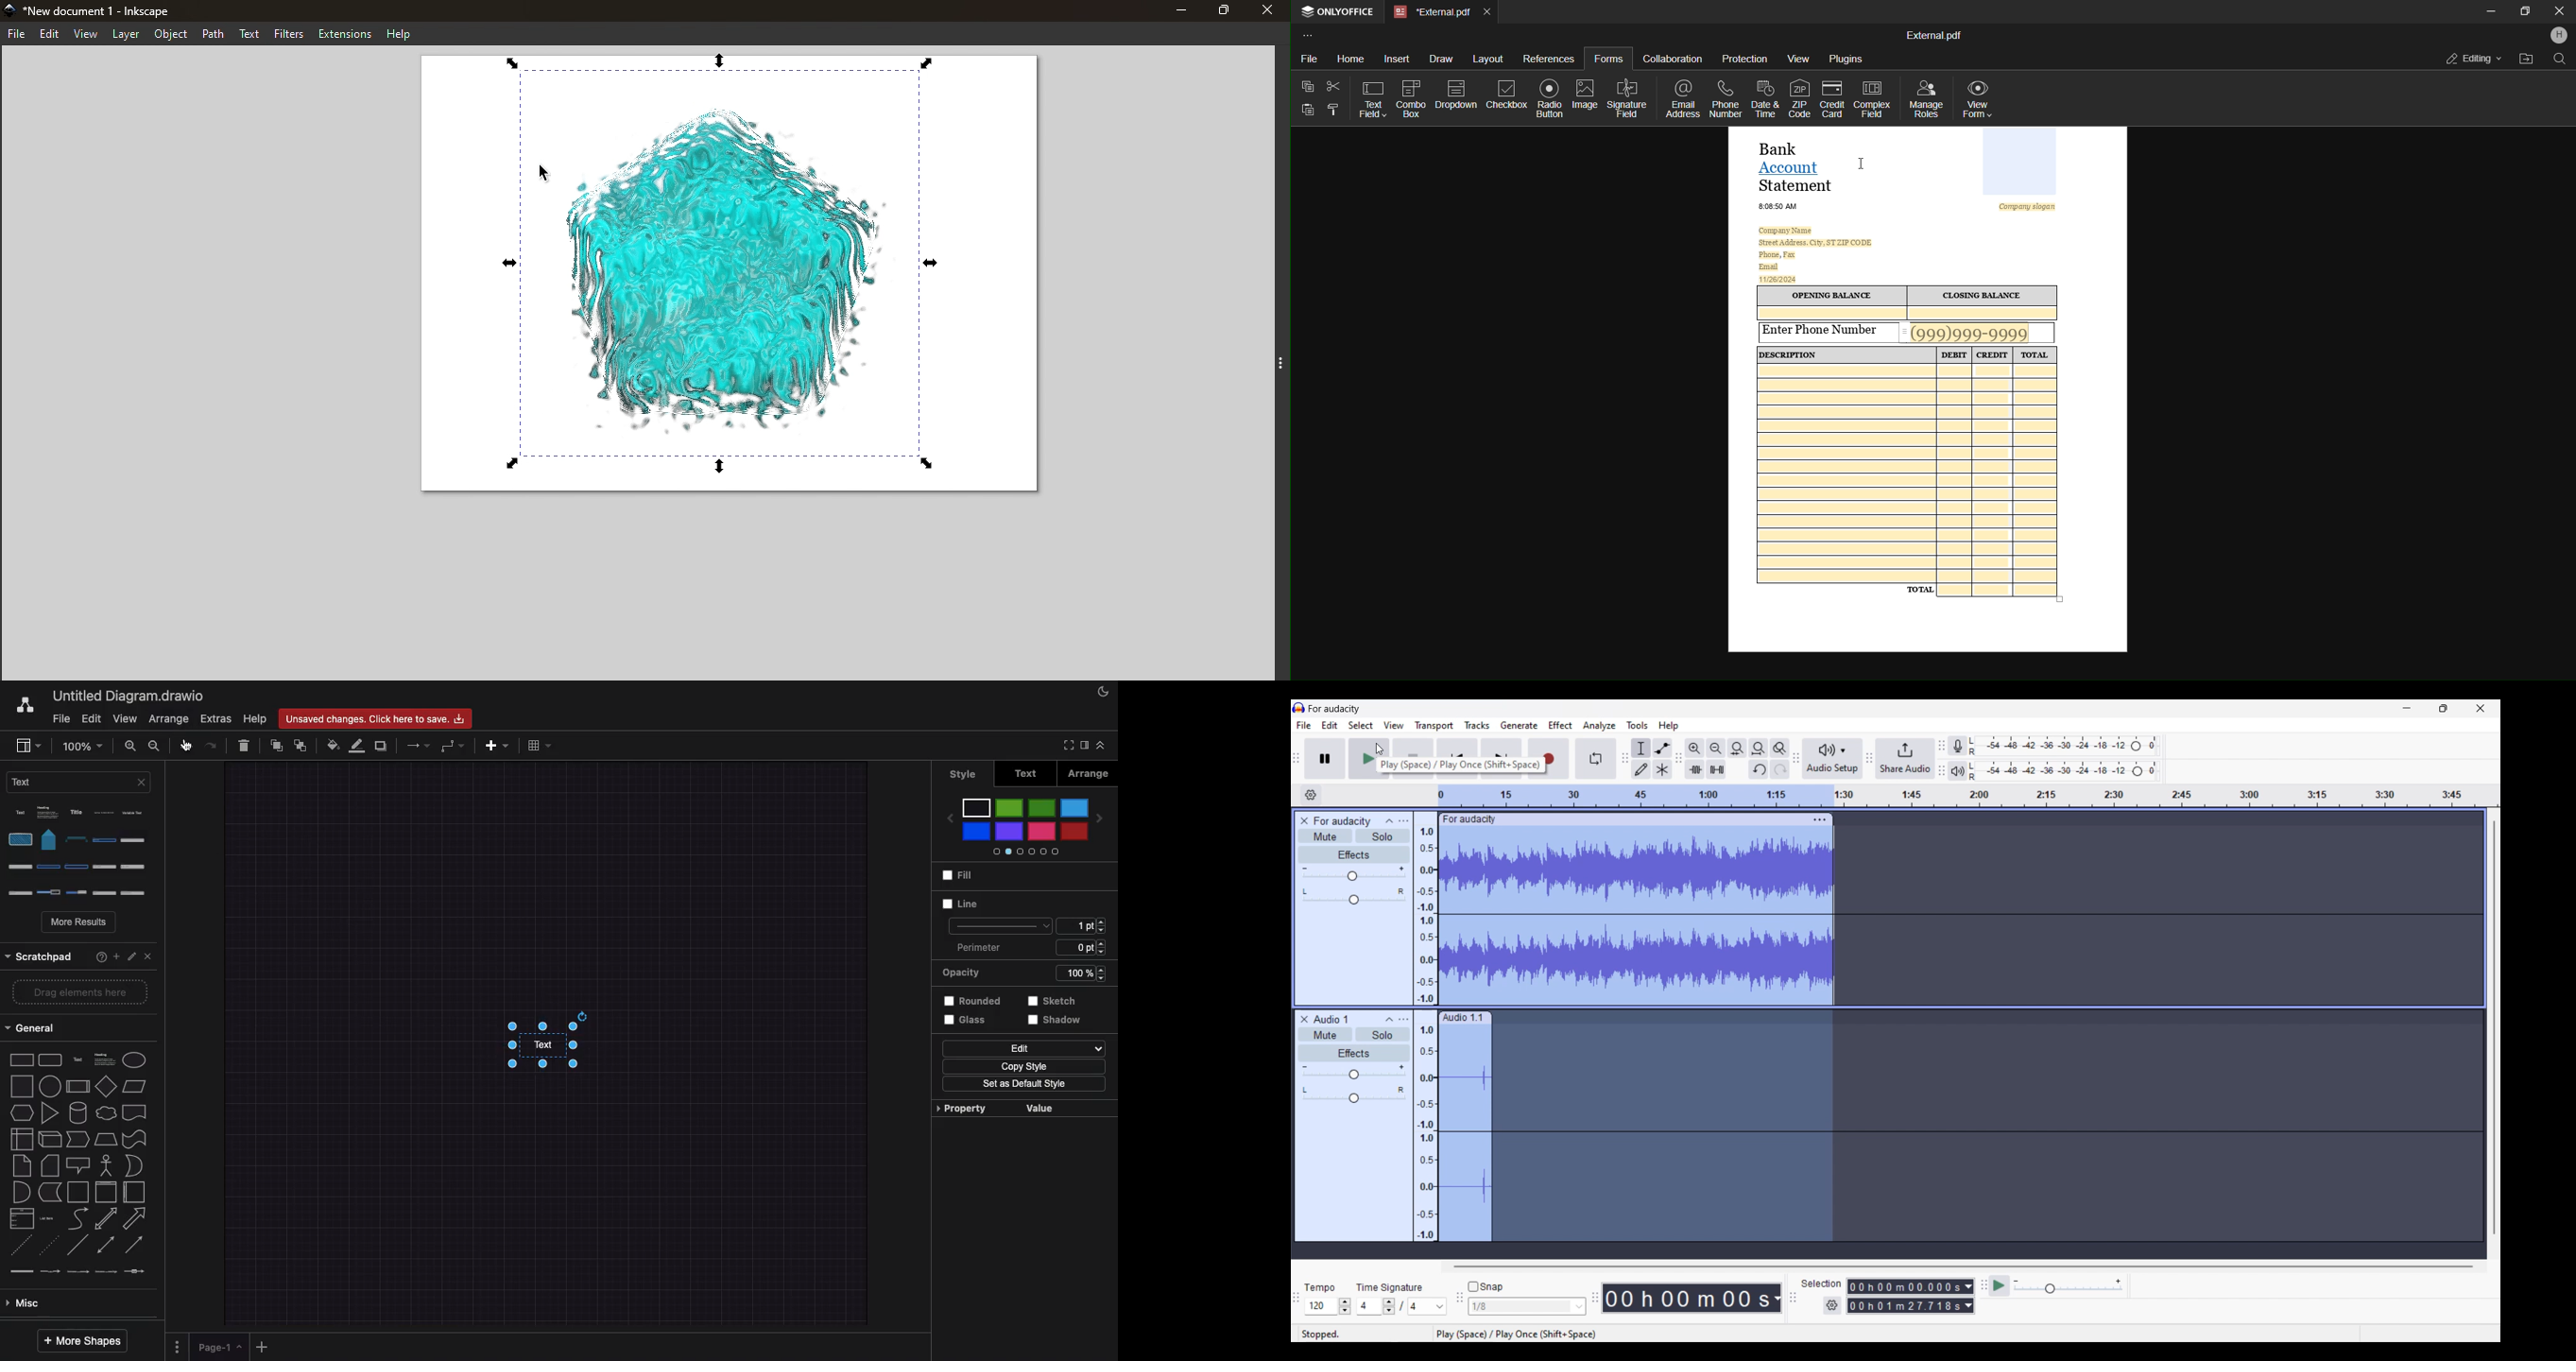 The width and height of the screenshot is (2576, 1372). What do you see at coordinates (1353, 897) in the screenshot?
I see `Pan slider` at bounding box center [1353, 897].